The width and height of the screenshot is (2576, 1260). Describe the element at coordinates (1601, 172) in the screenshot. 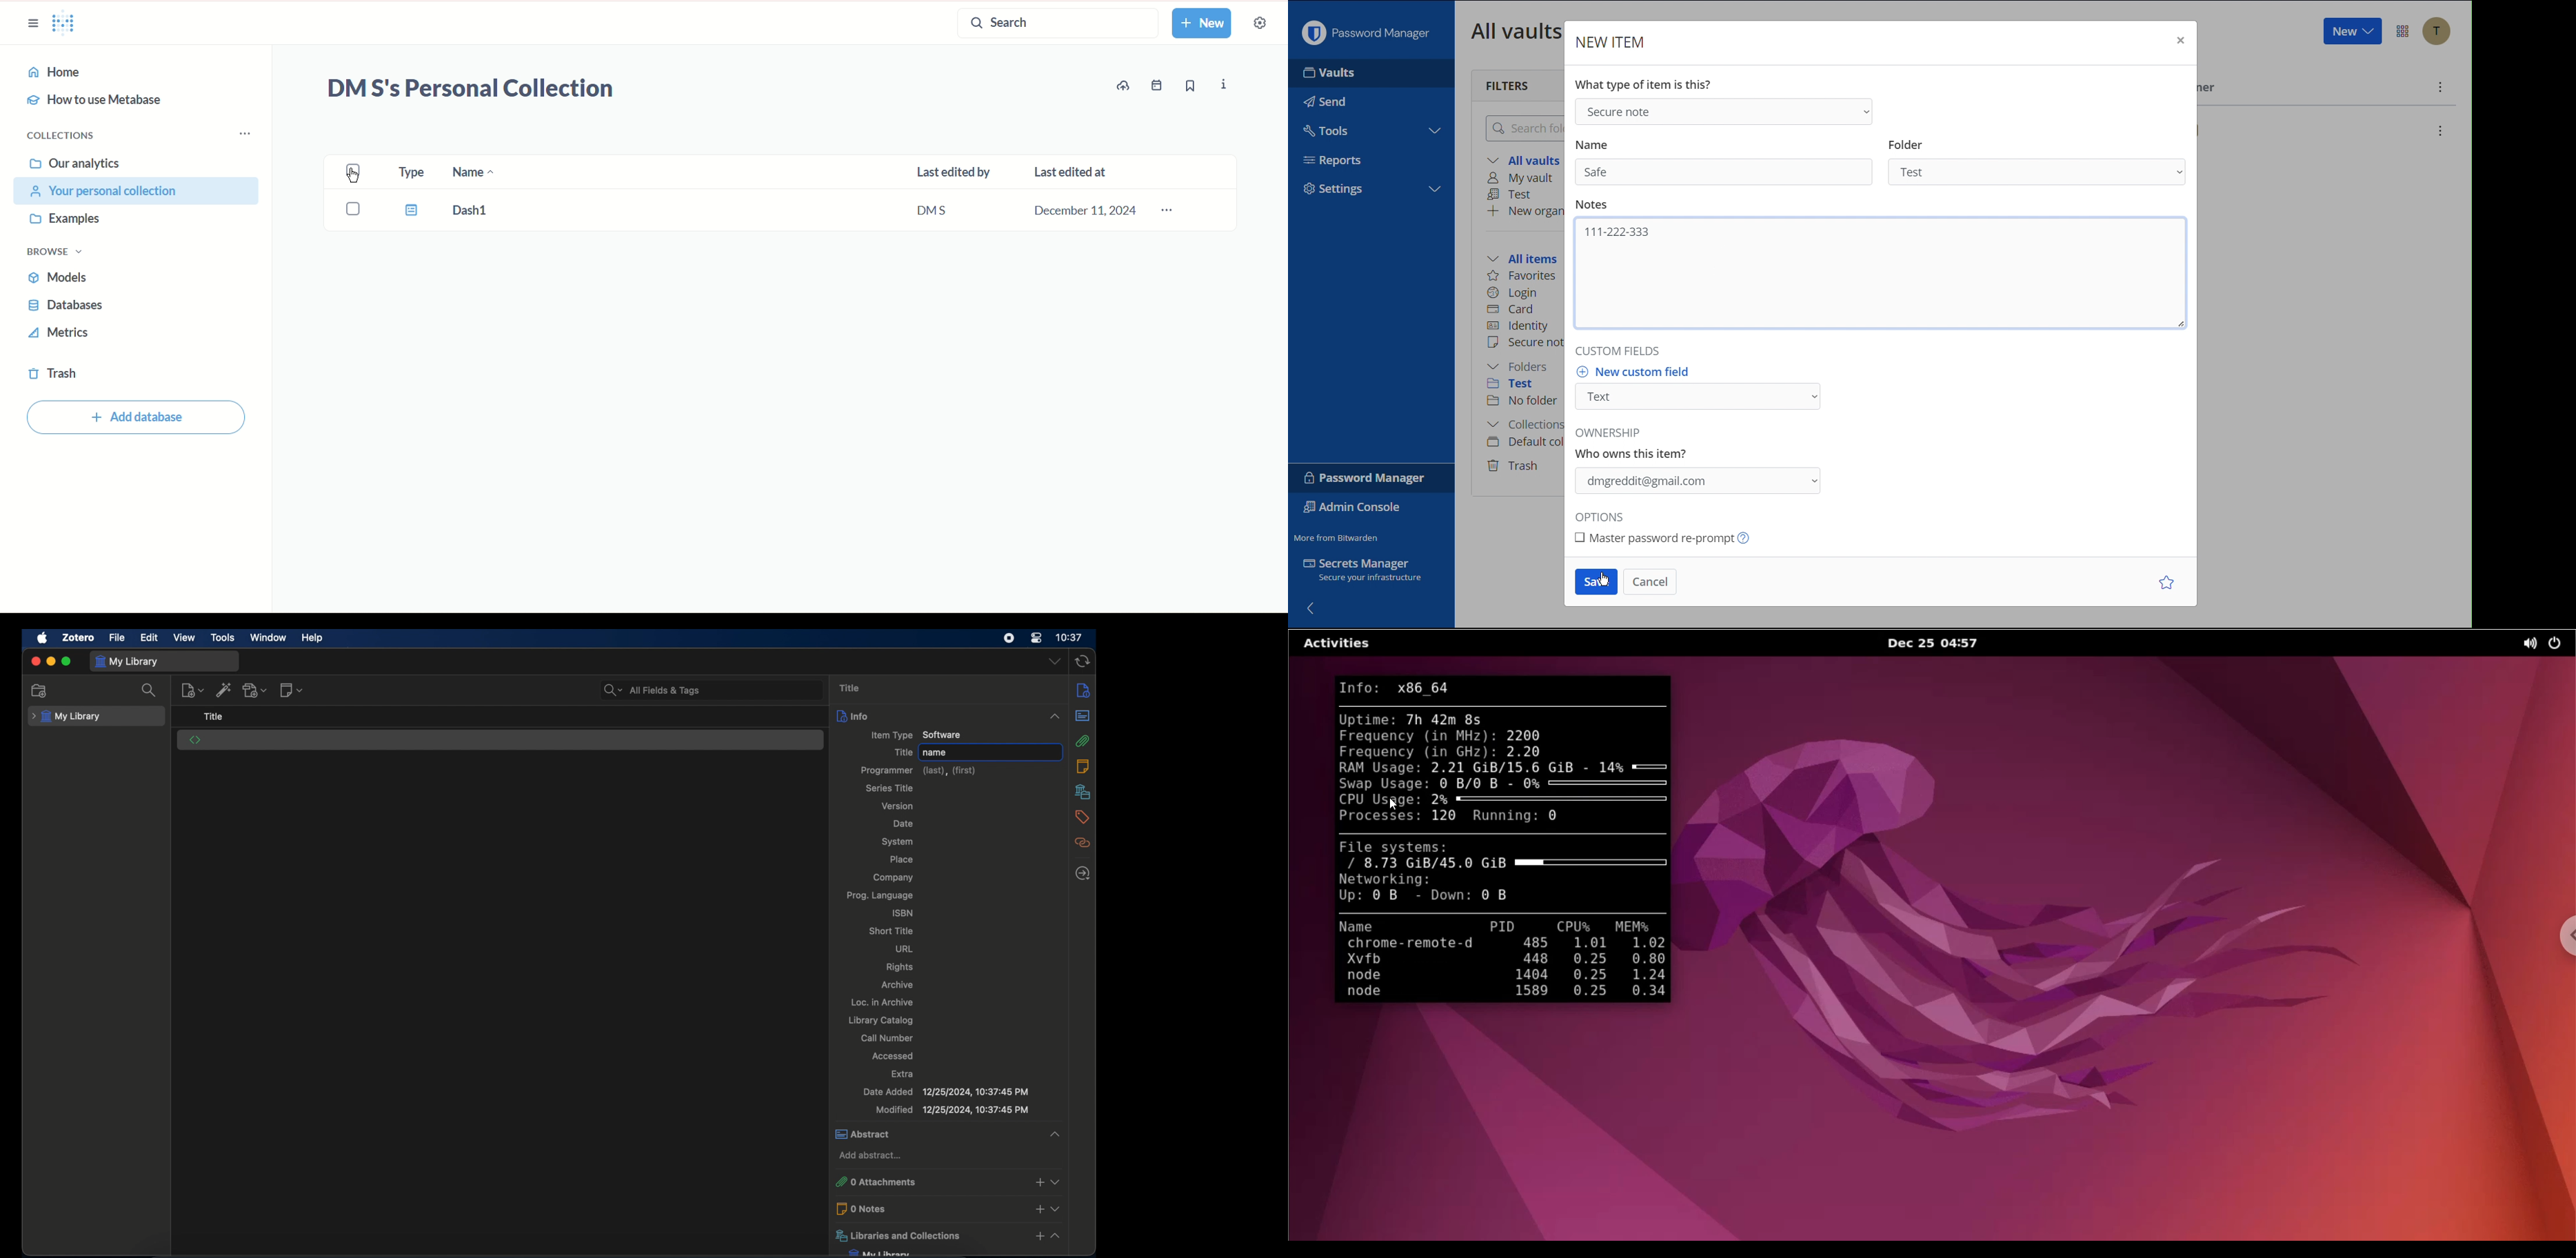

I see `Safe` at that location.